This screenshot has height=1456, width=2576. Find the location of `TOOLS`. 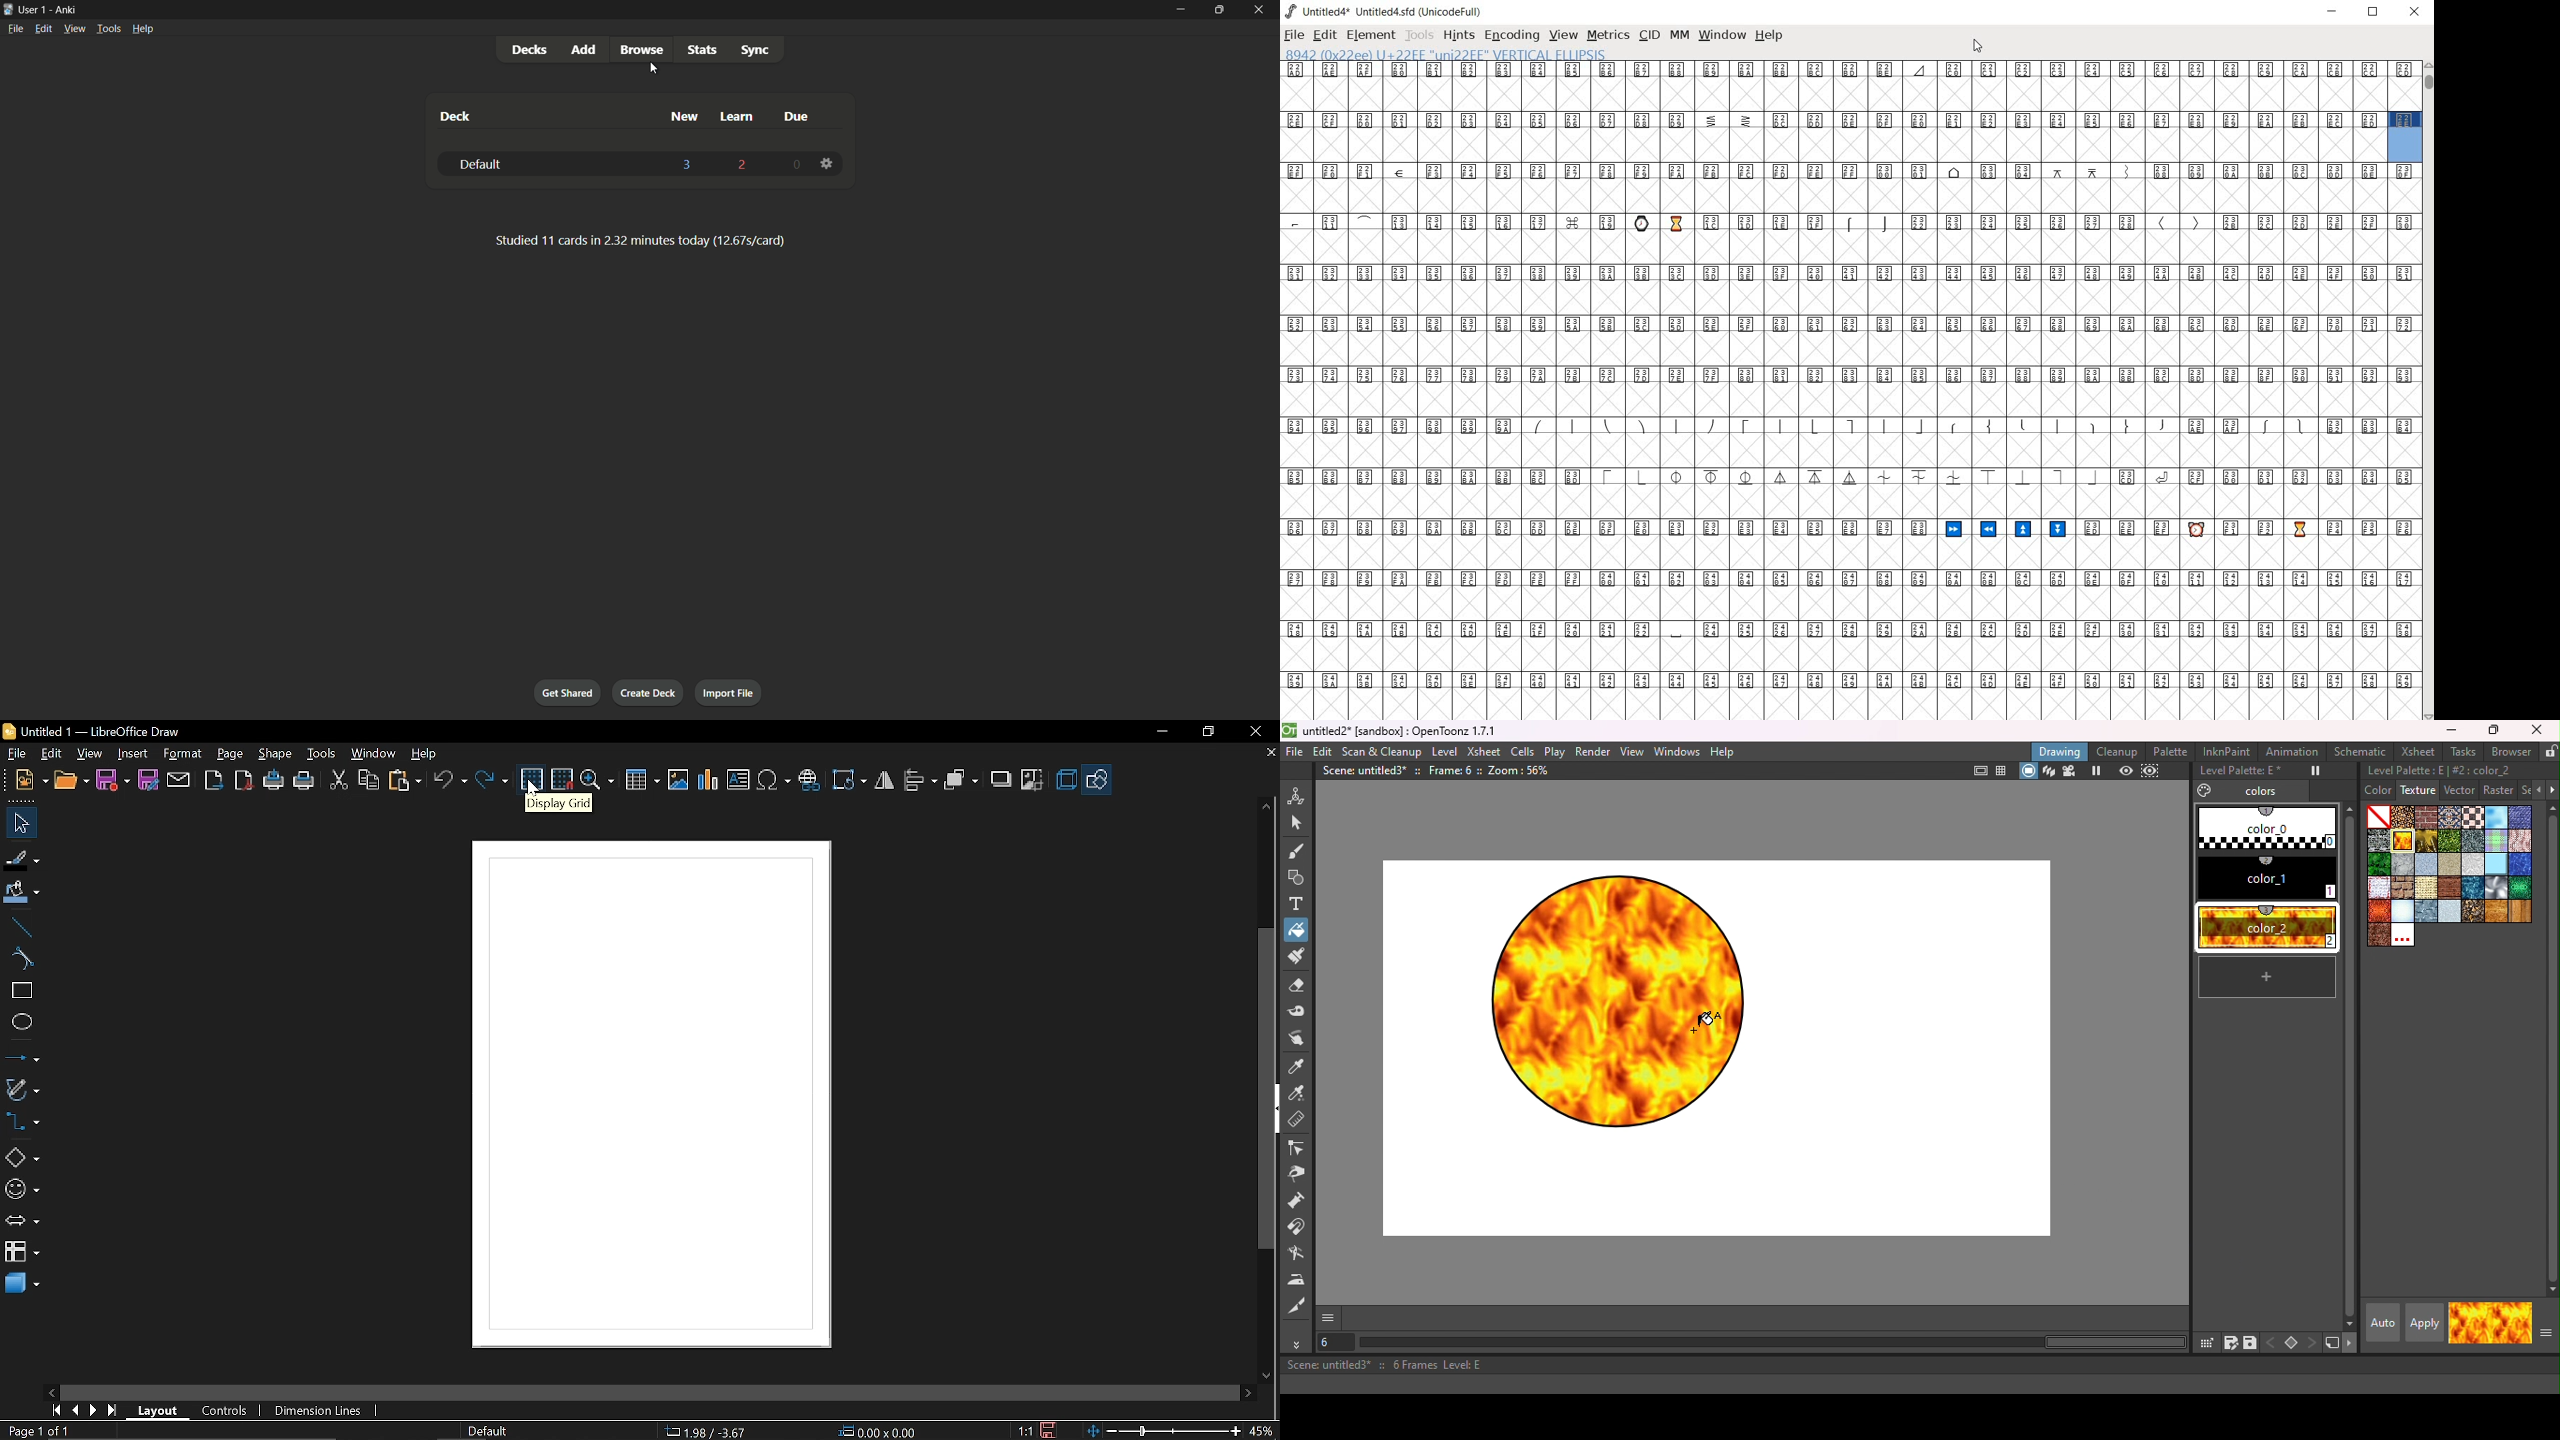

TOOLS is located at coordinates (1419, 35).